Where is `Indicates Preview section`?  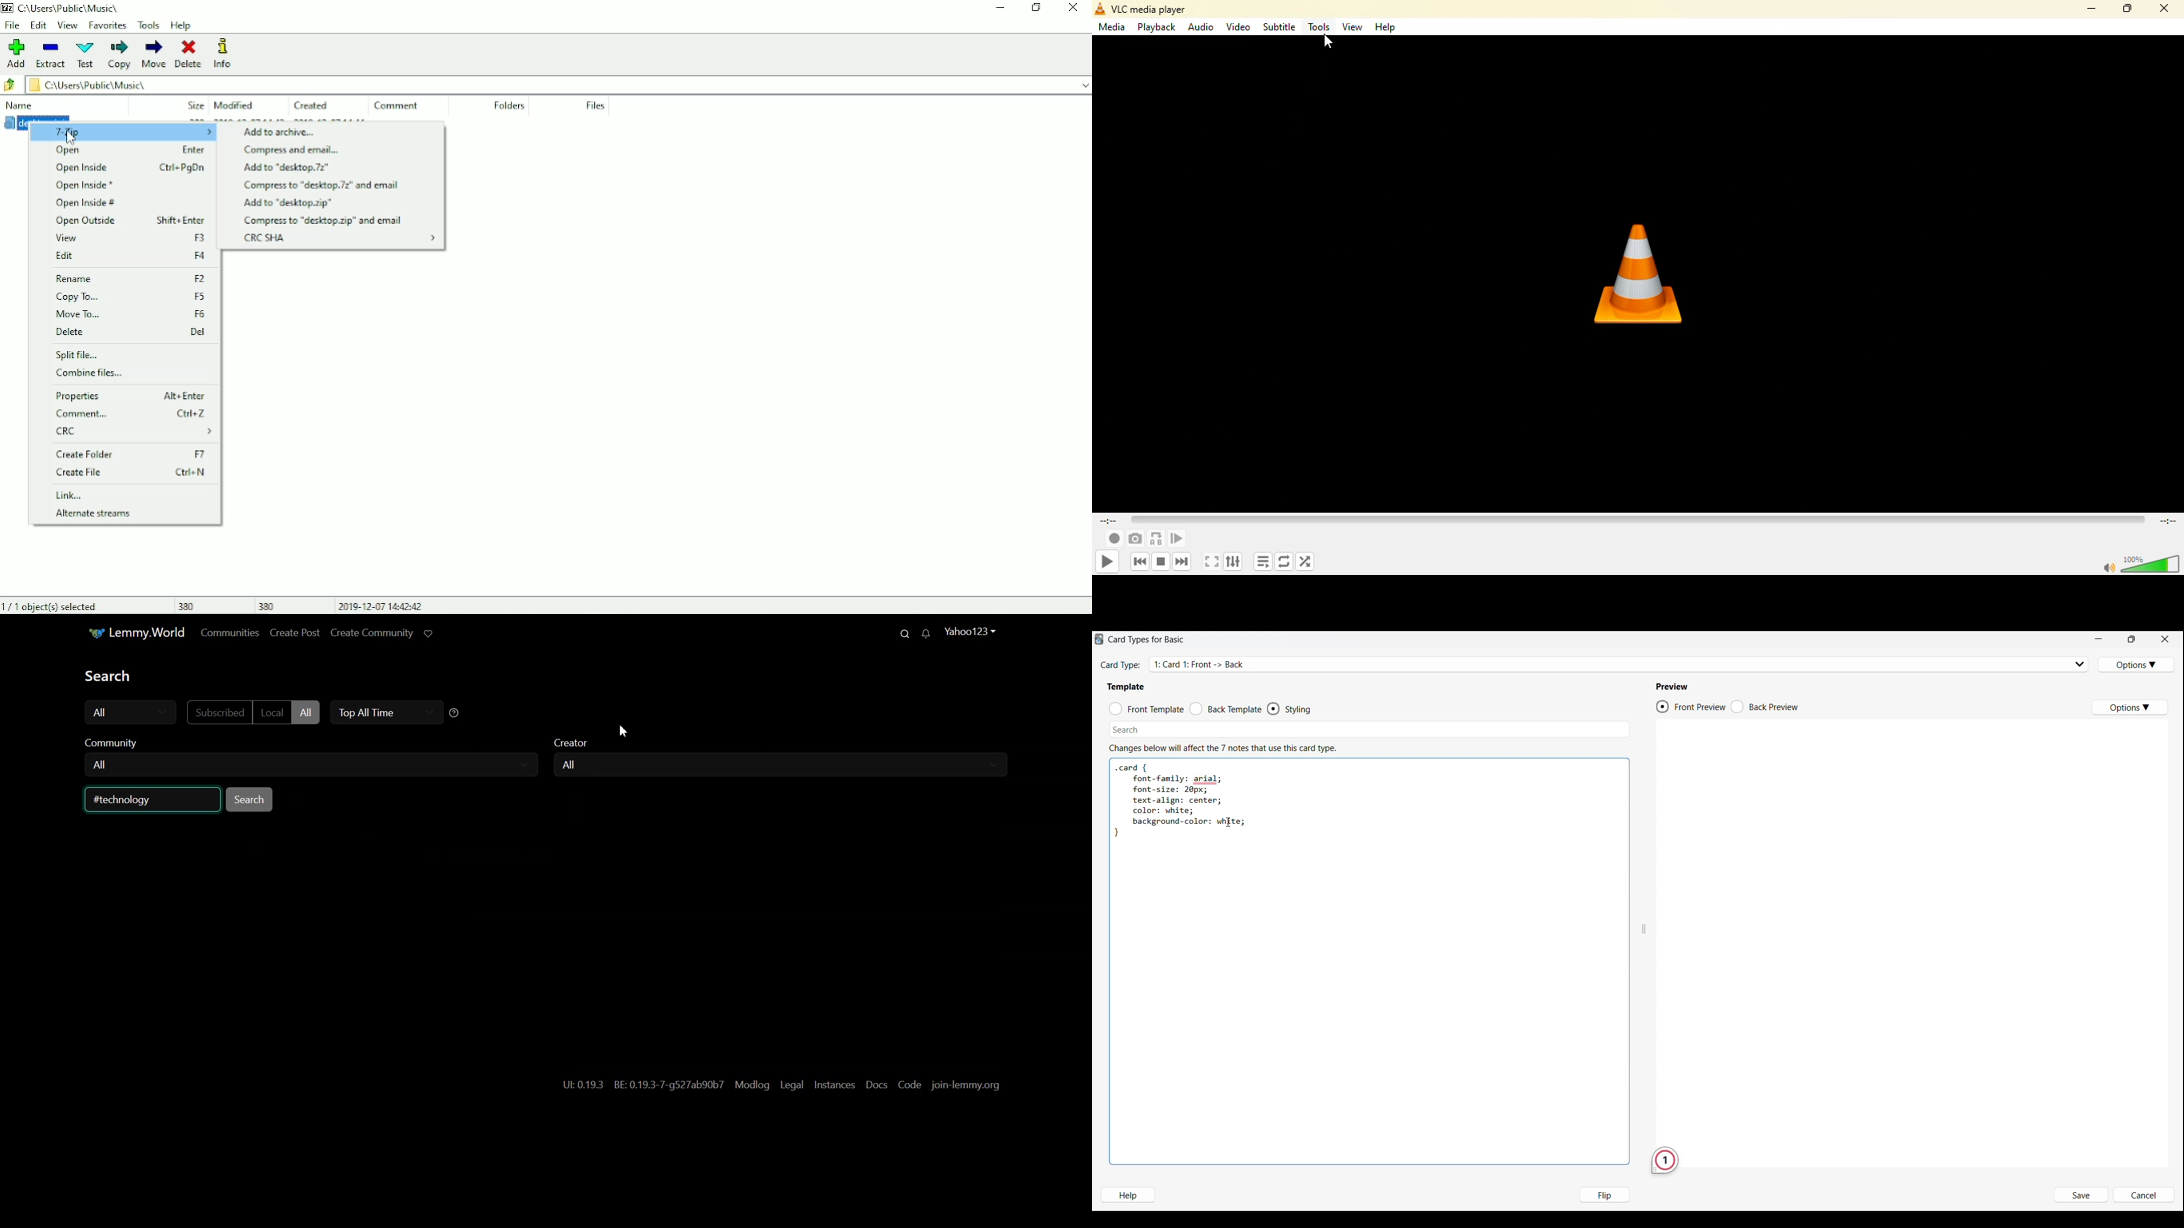 Indicates Preview section is located at coordinates (1674, 687).